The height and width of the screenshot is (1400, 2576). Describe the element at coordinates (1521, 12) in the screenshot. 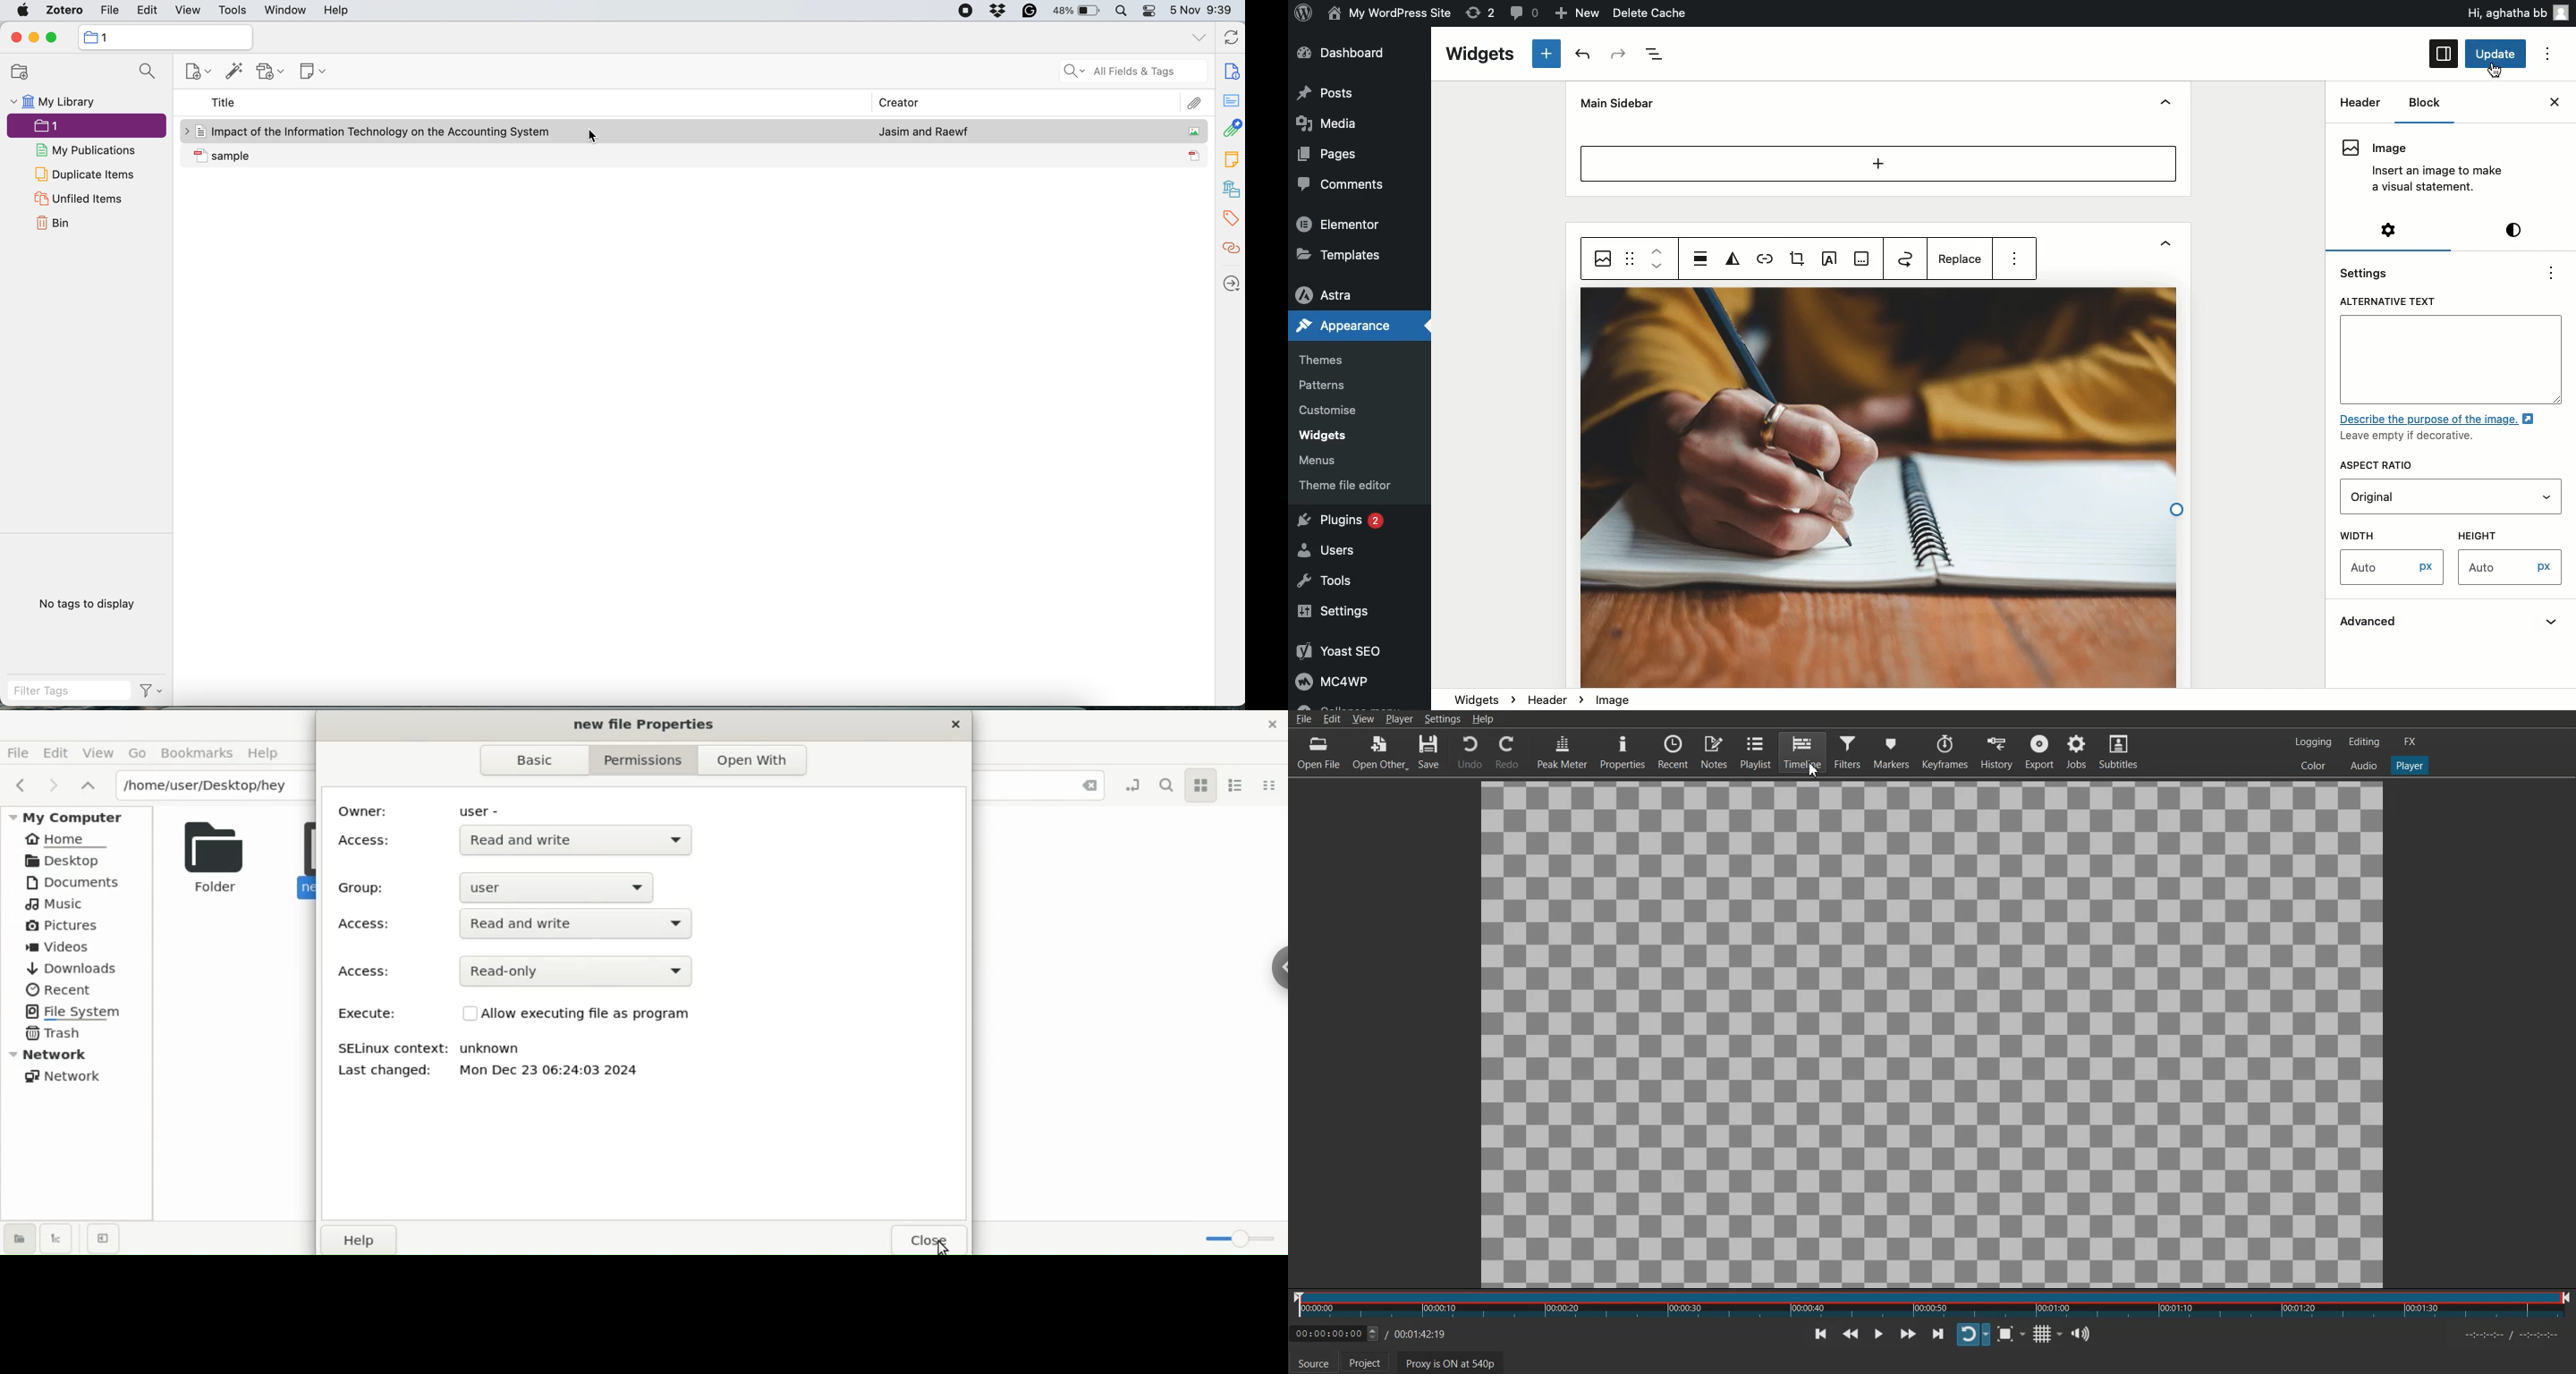

I see `Comment` at that location.